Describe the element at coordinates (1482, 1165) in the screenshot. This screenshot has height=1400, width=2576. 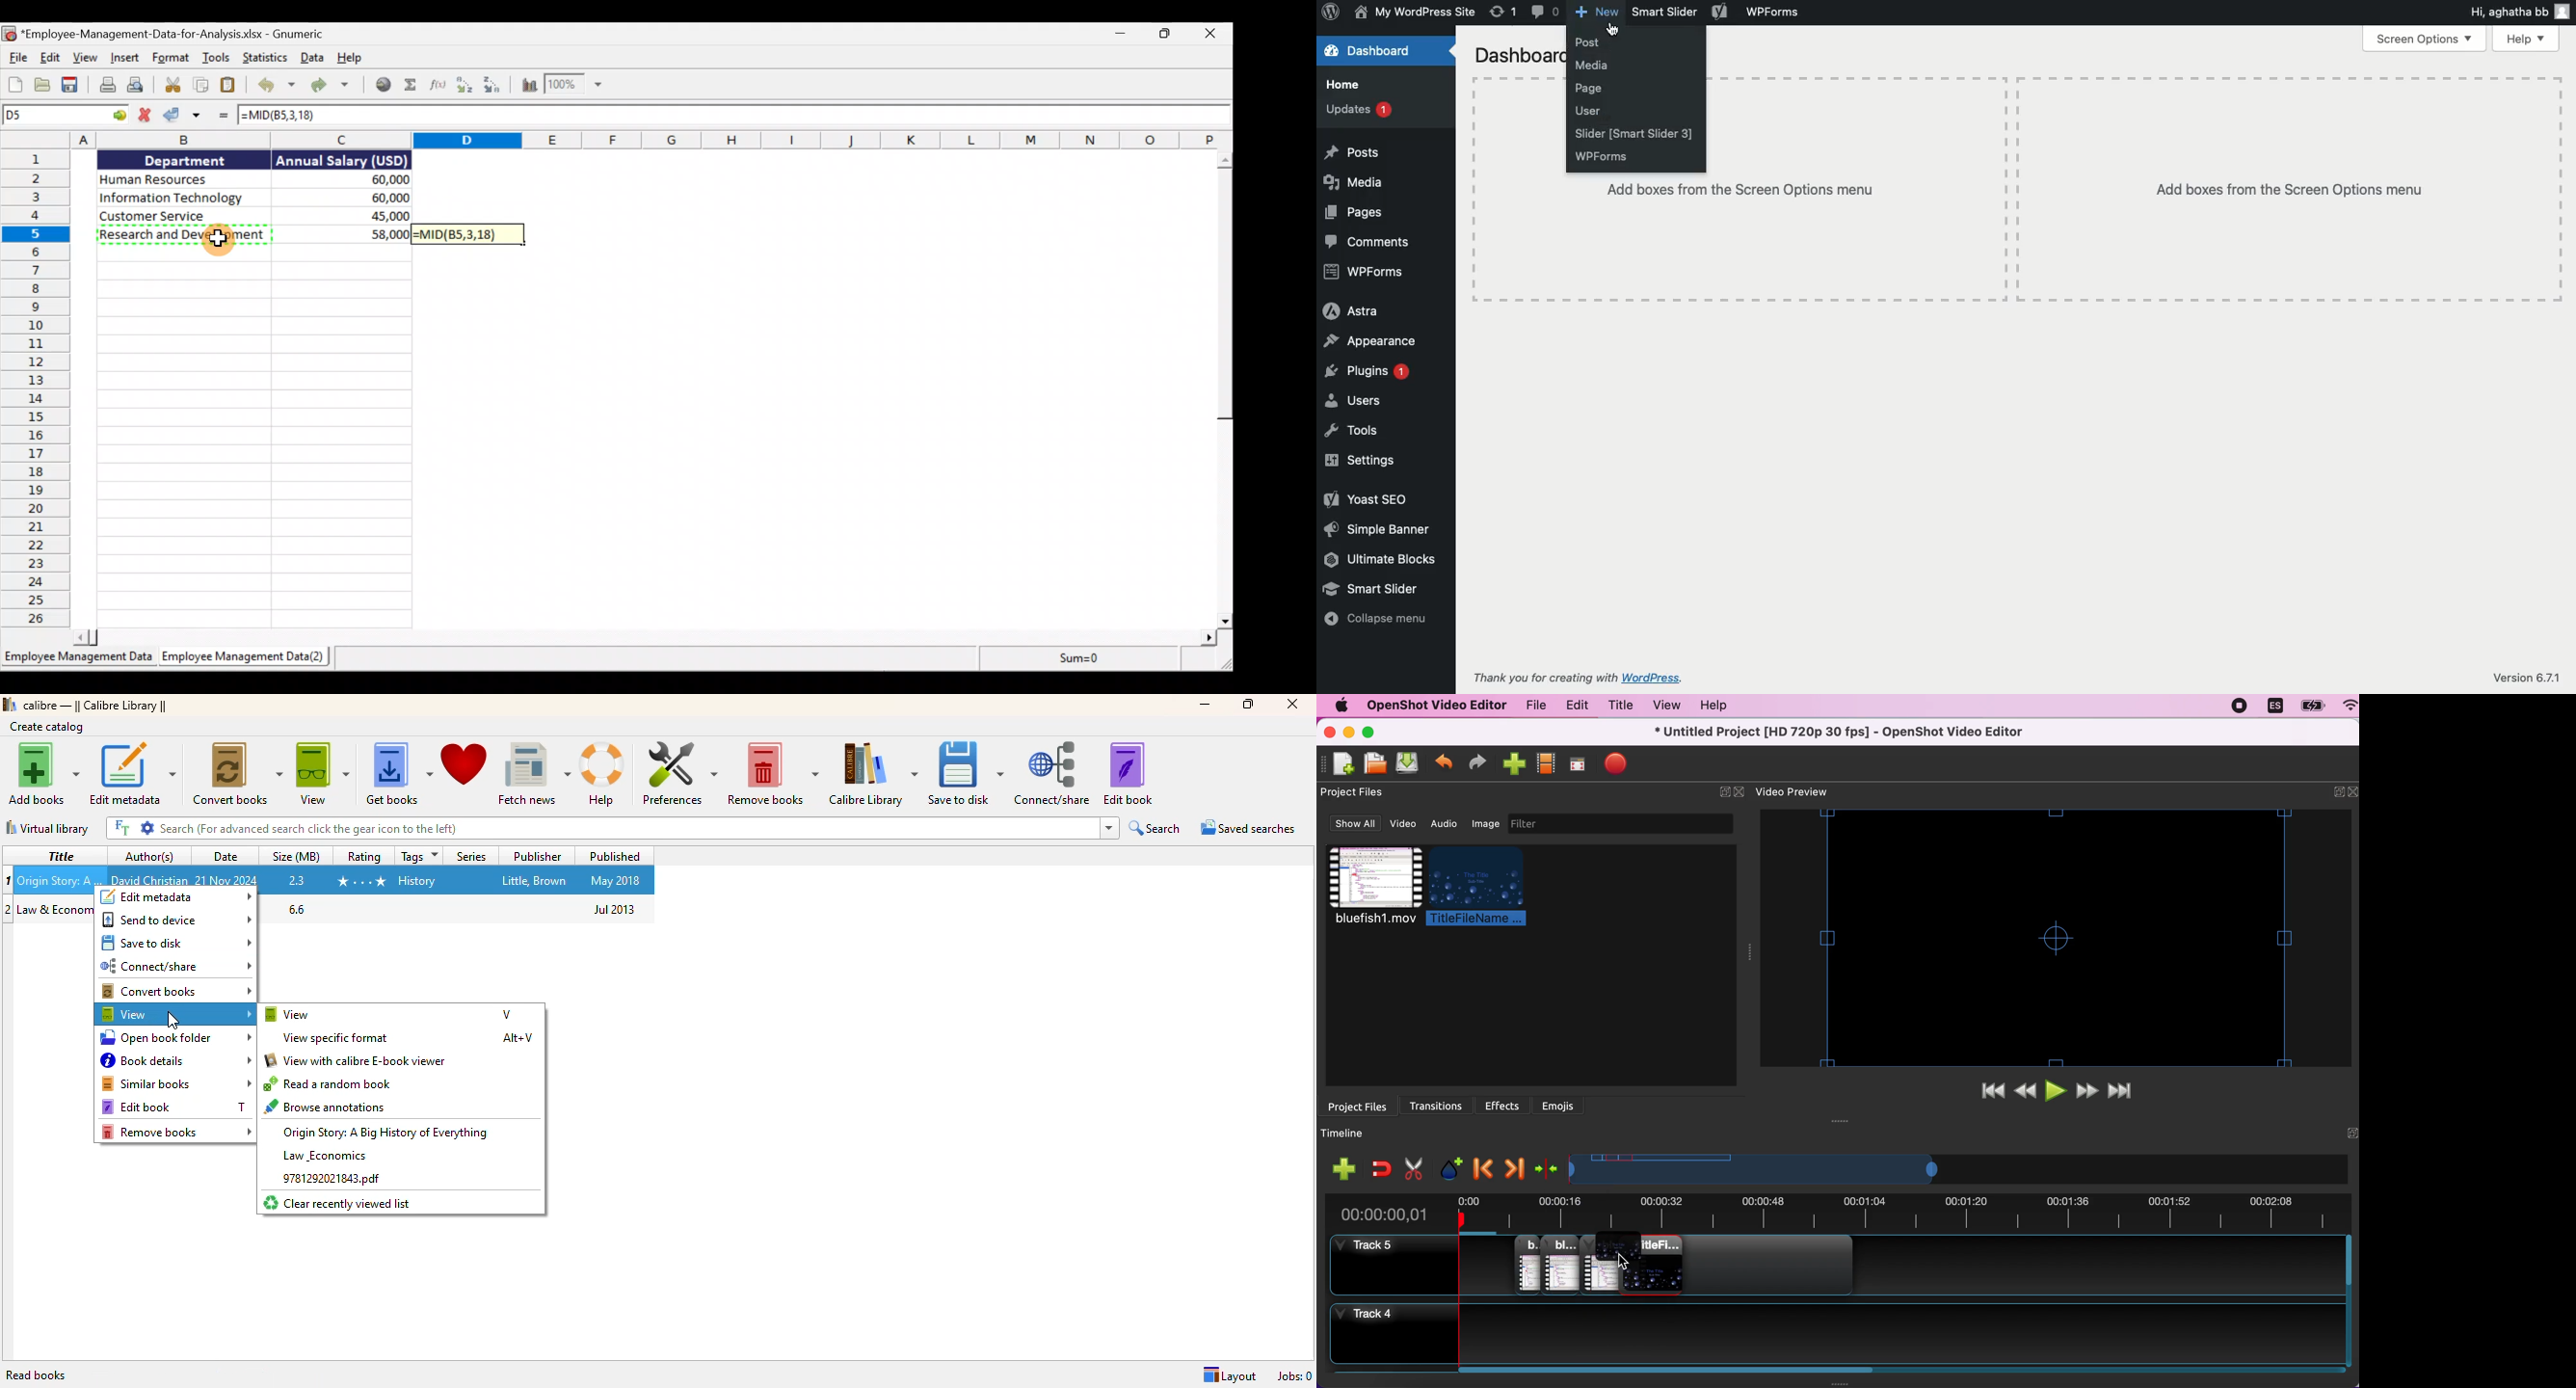
I see `previous marker` at that location.